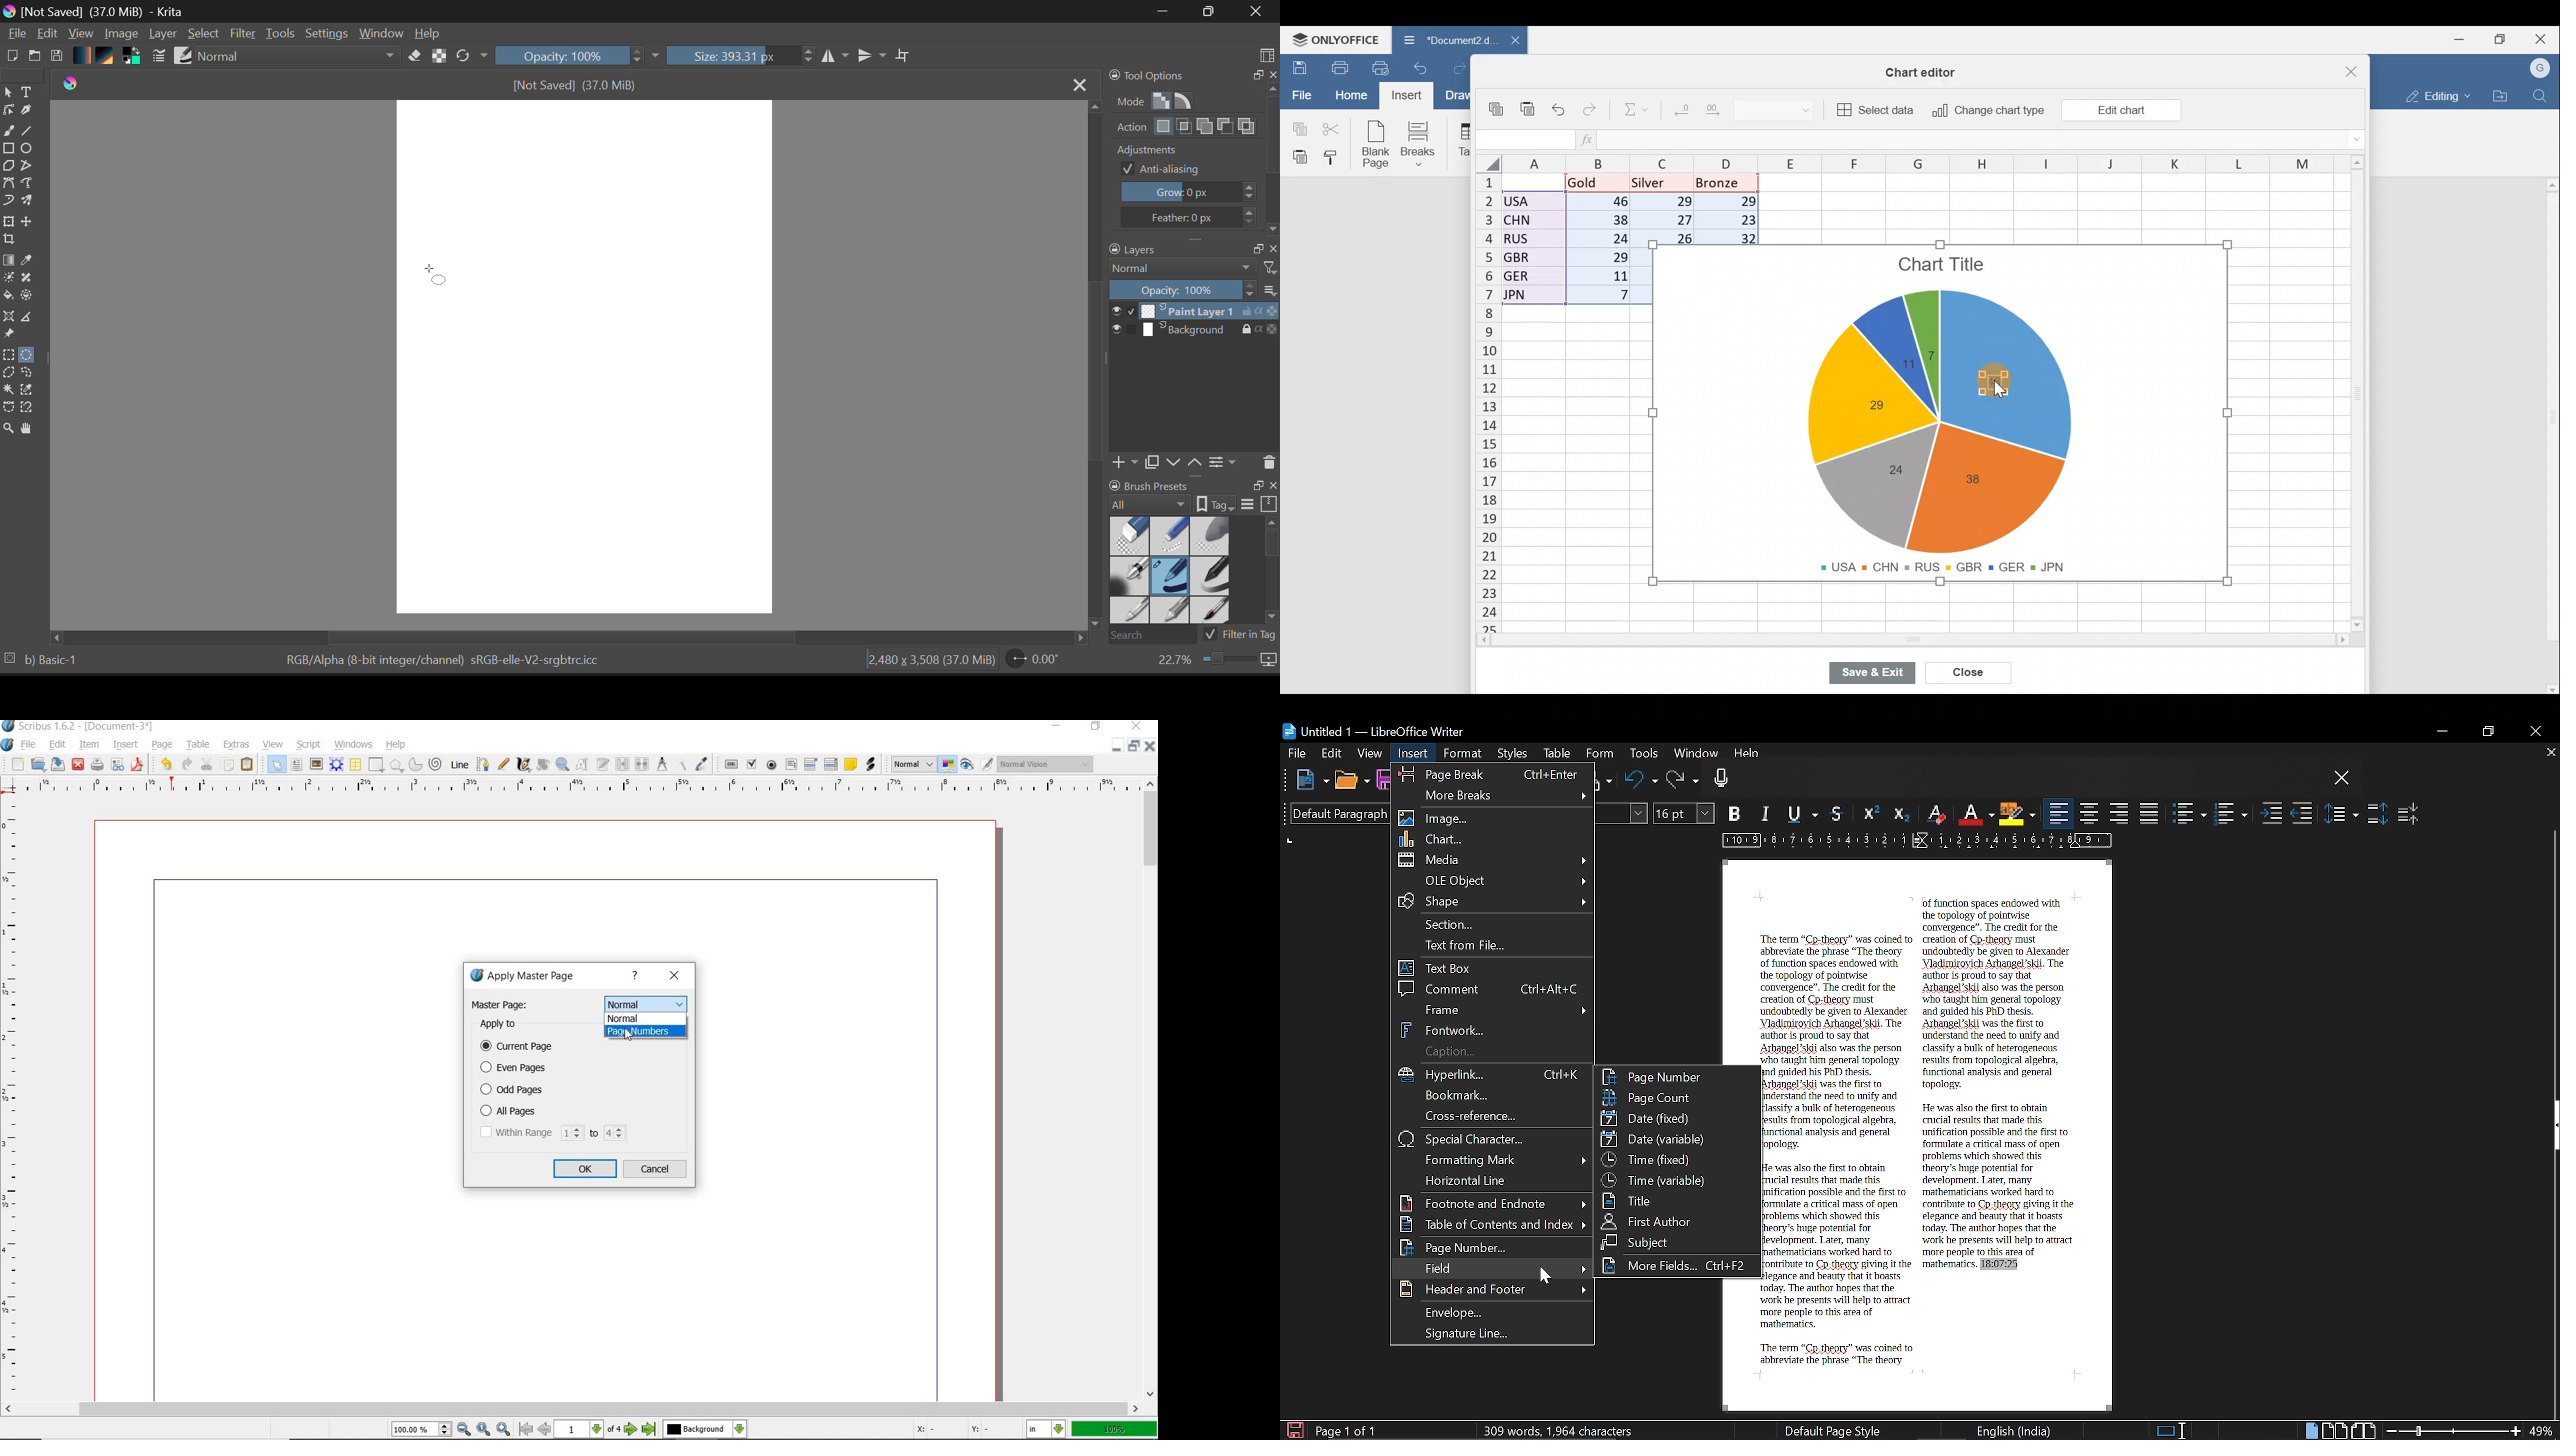 This screenshot has width=2576, height=1456. I want to click on Open file location, so click(2500, 96).